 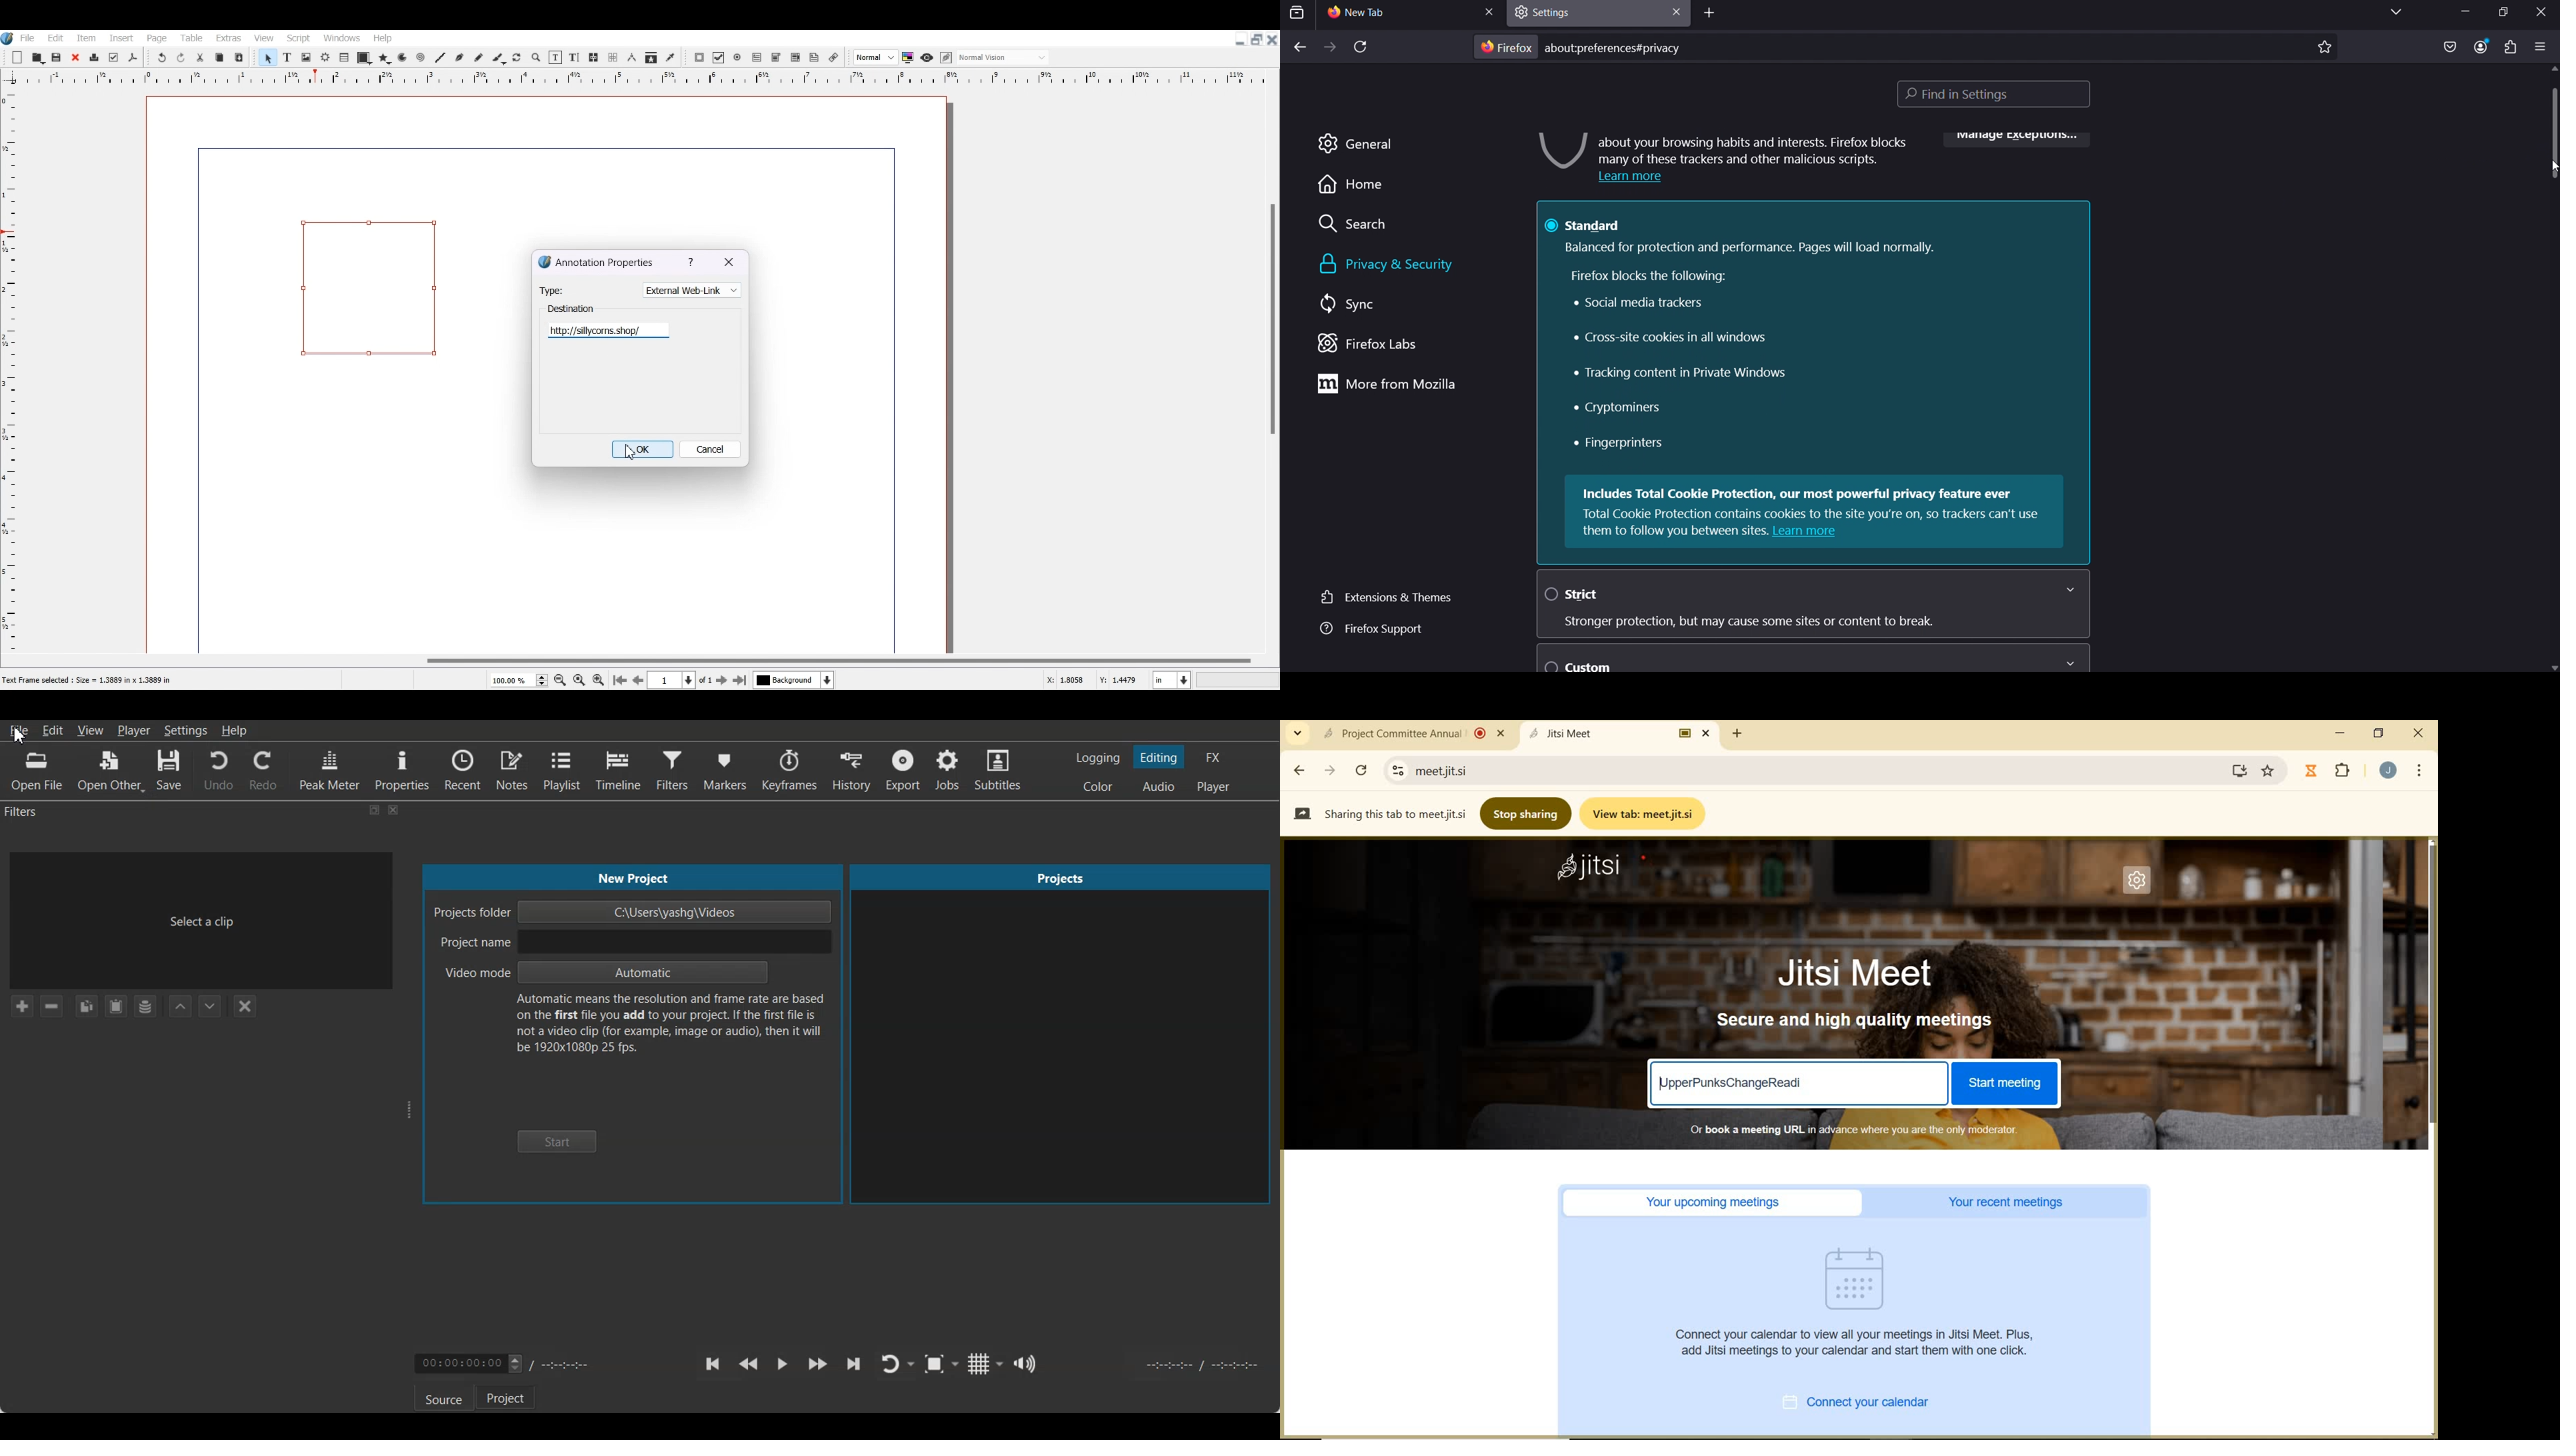 I want to click on account, so click(x=2481, y=45).